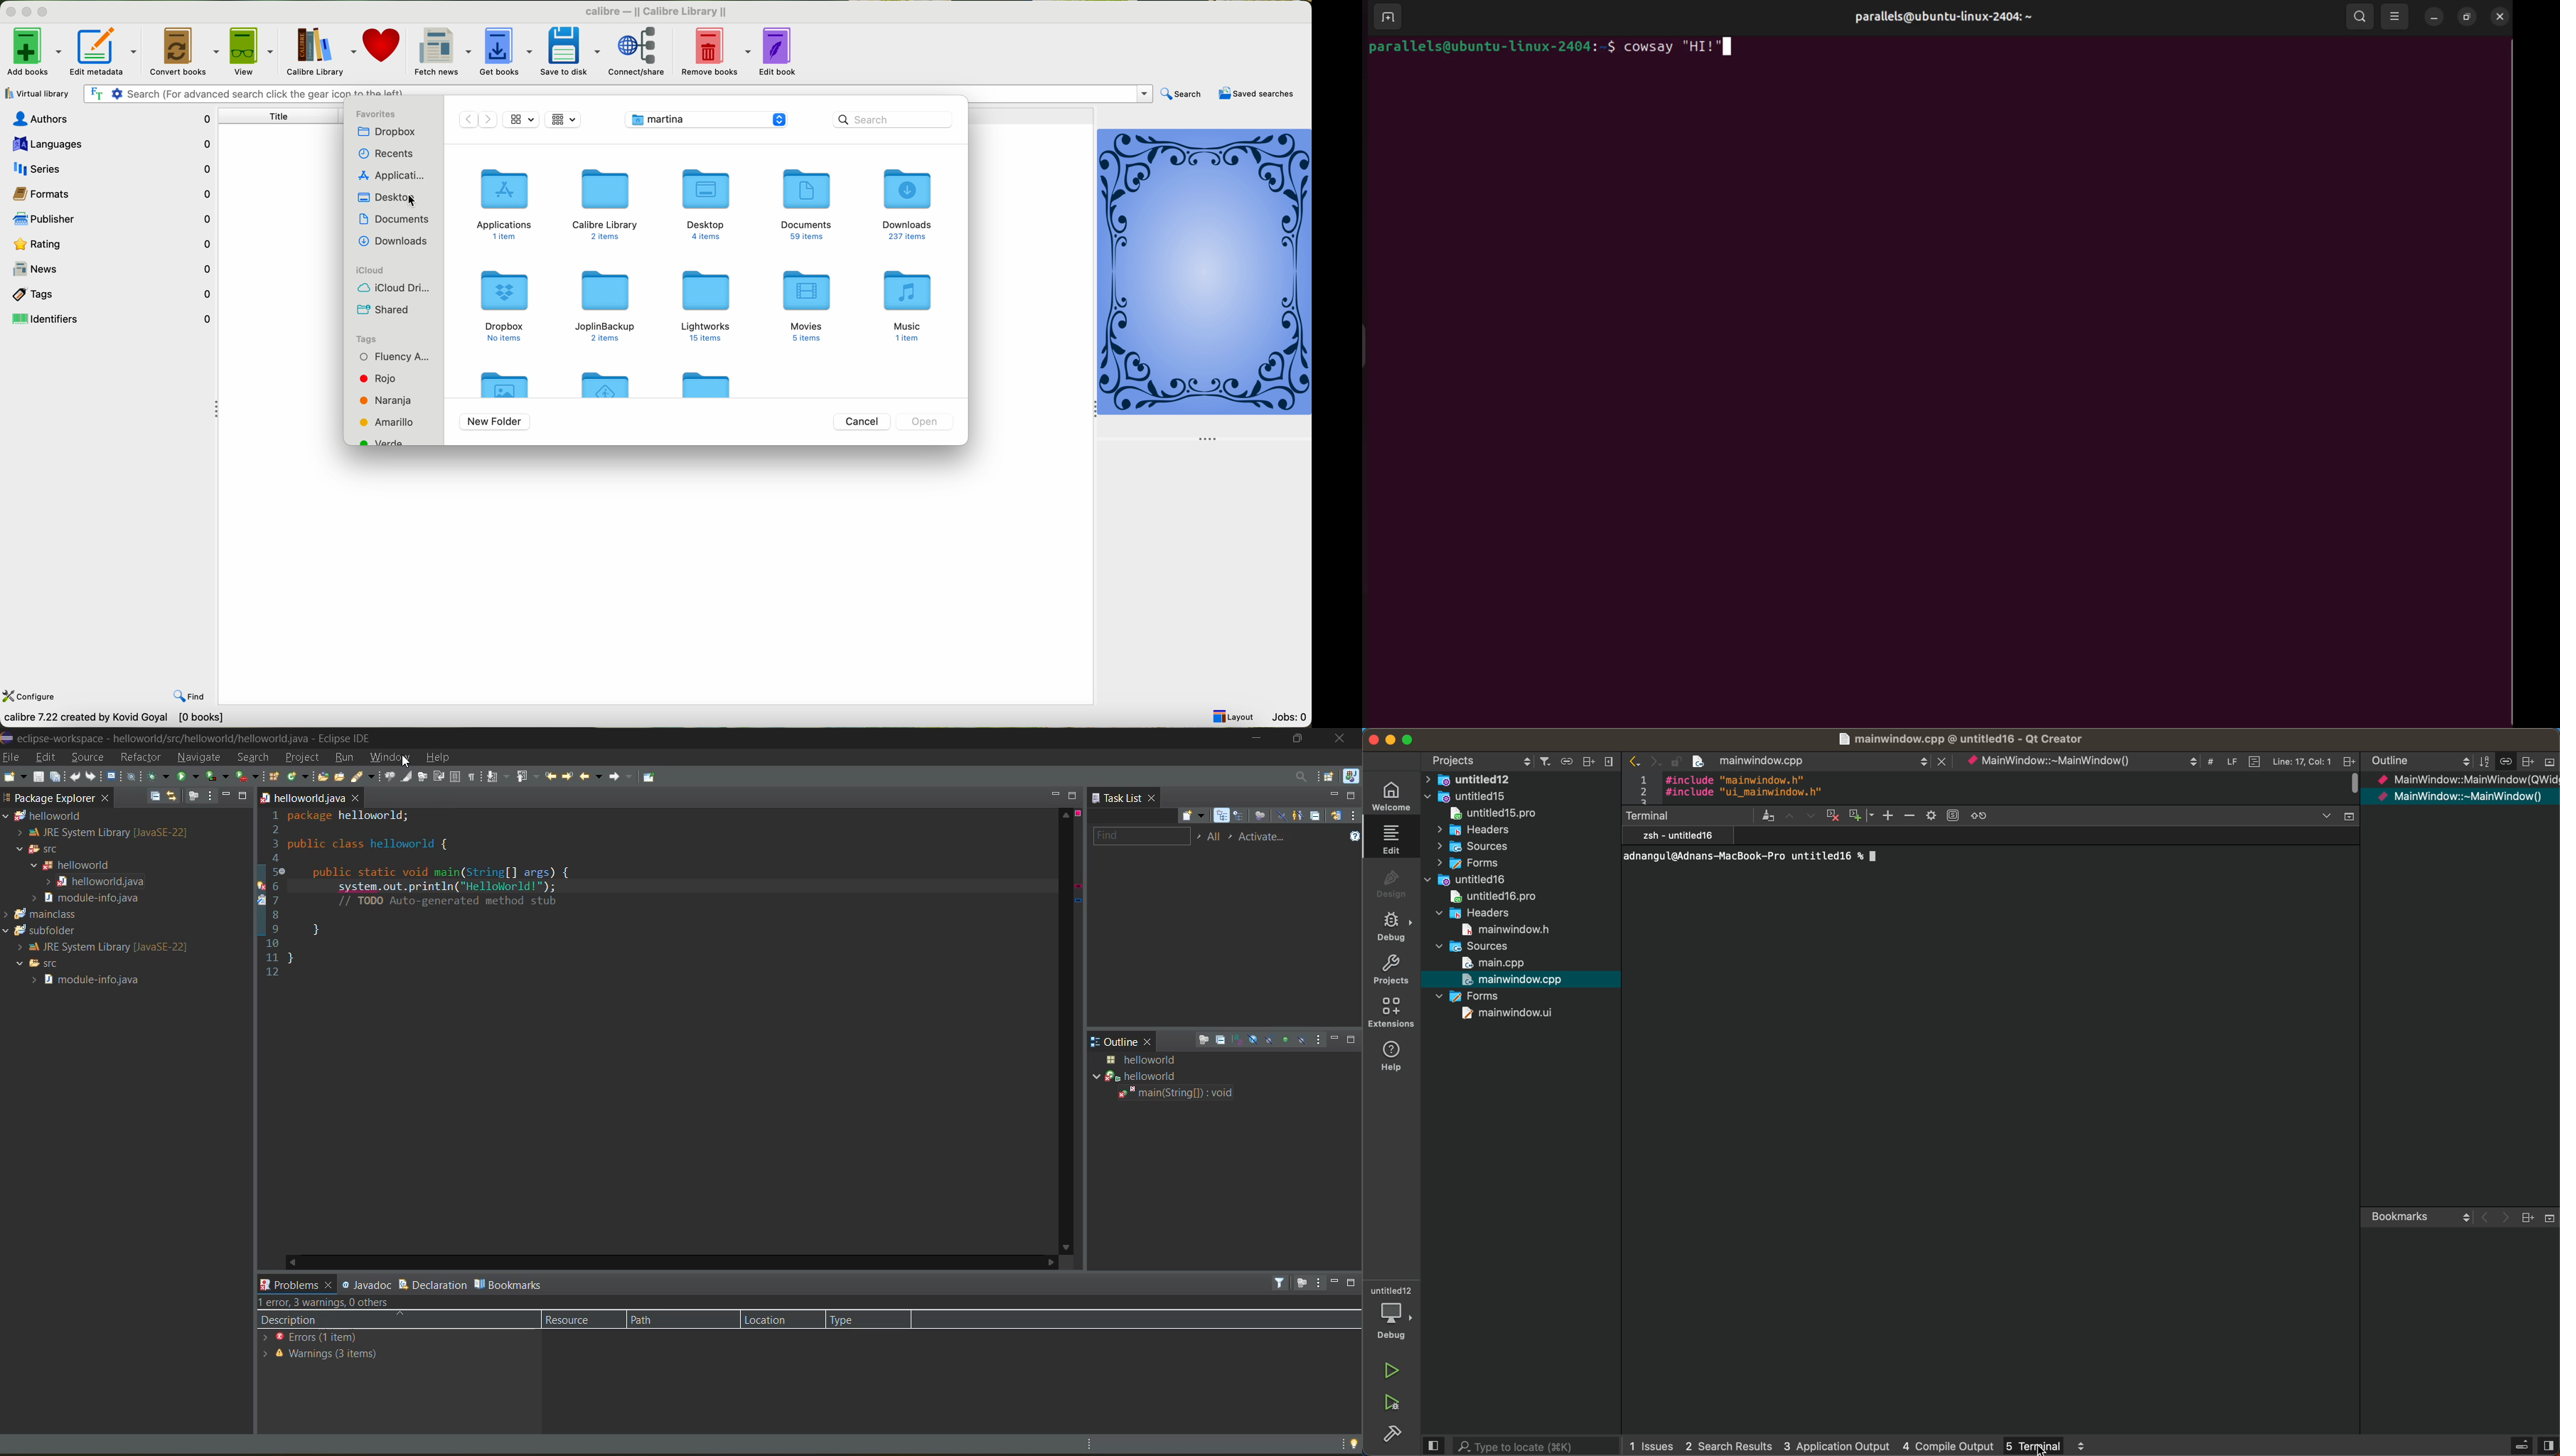 Image resolution: width=2576 pixels, height=1456 pixels. I want to click on tags, so click(110, 294).